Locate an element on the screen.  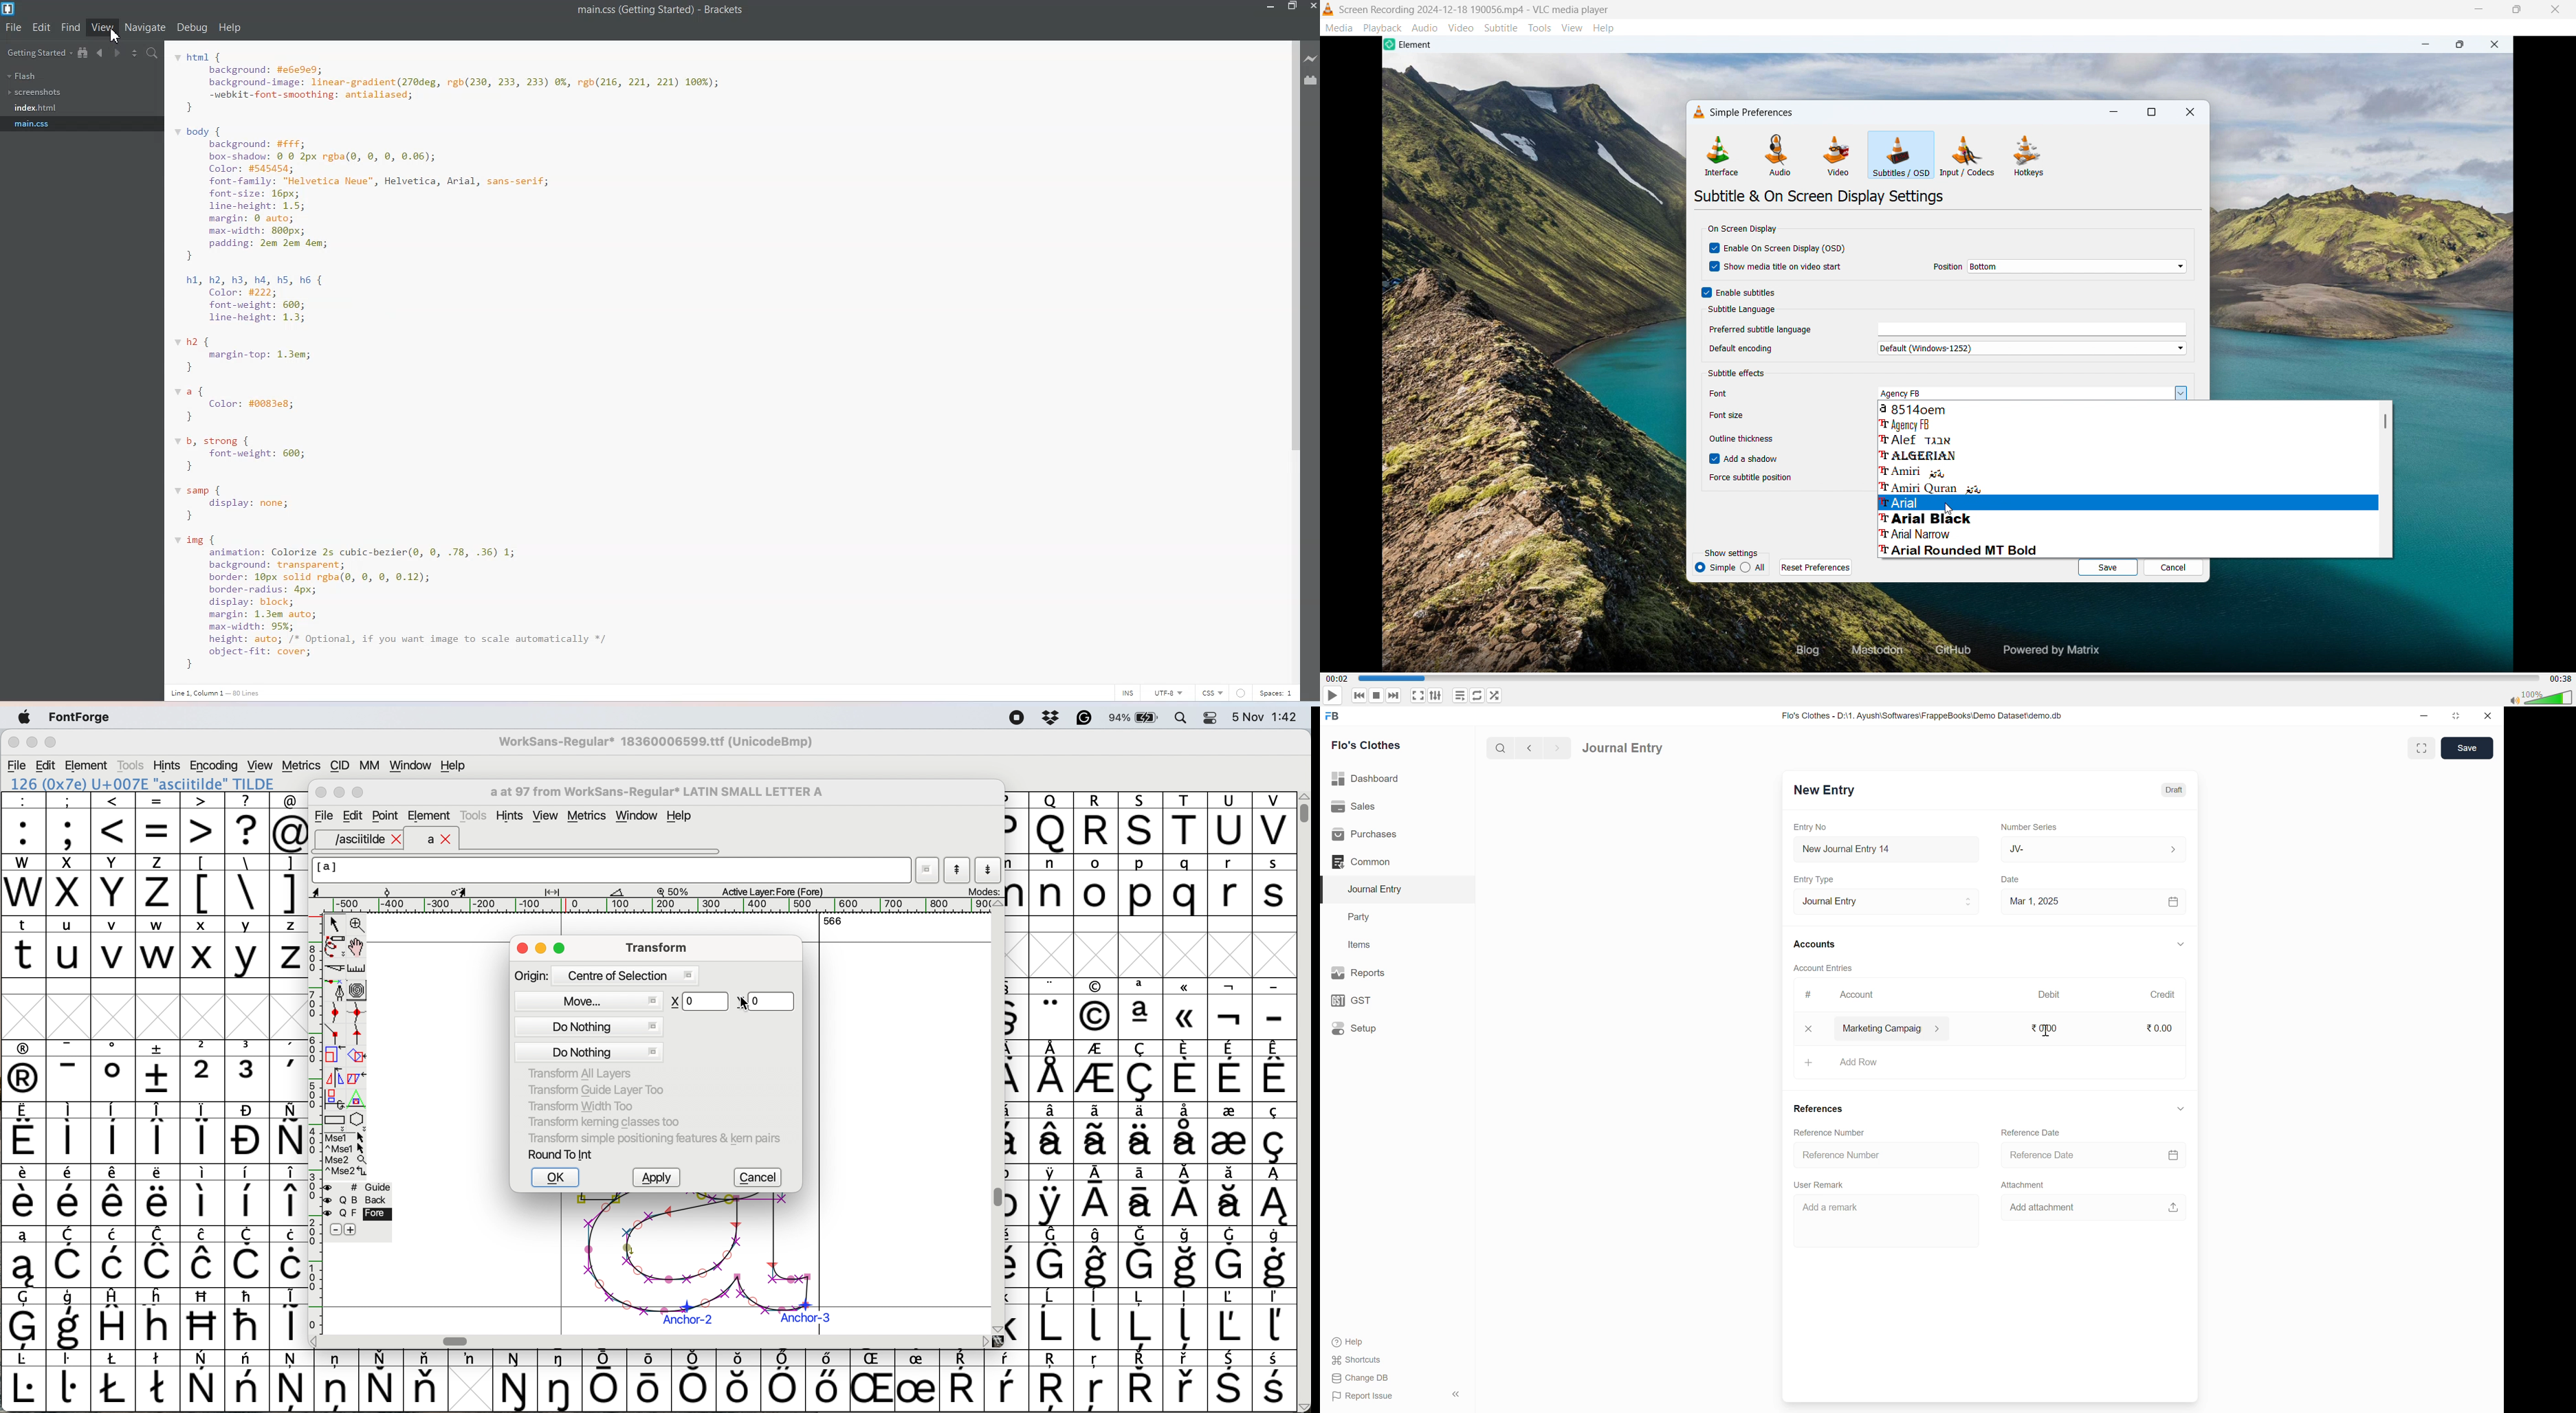
Show in file tree is located at coordinates (84, 52).